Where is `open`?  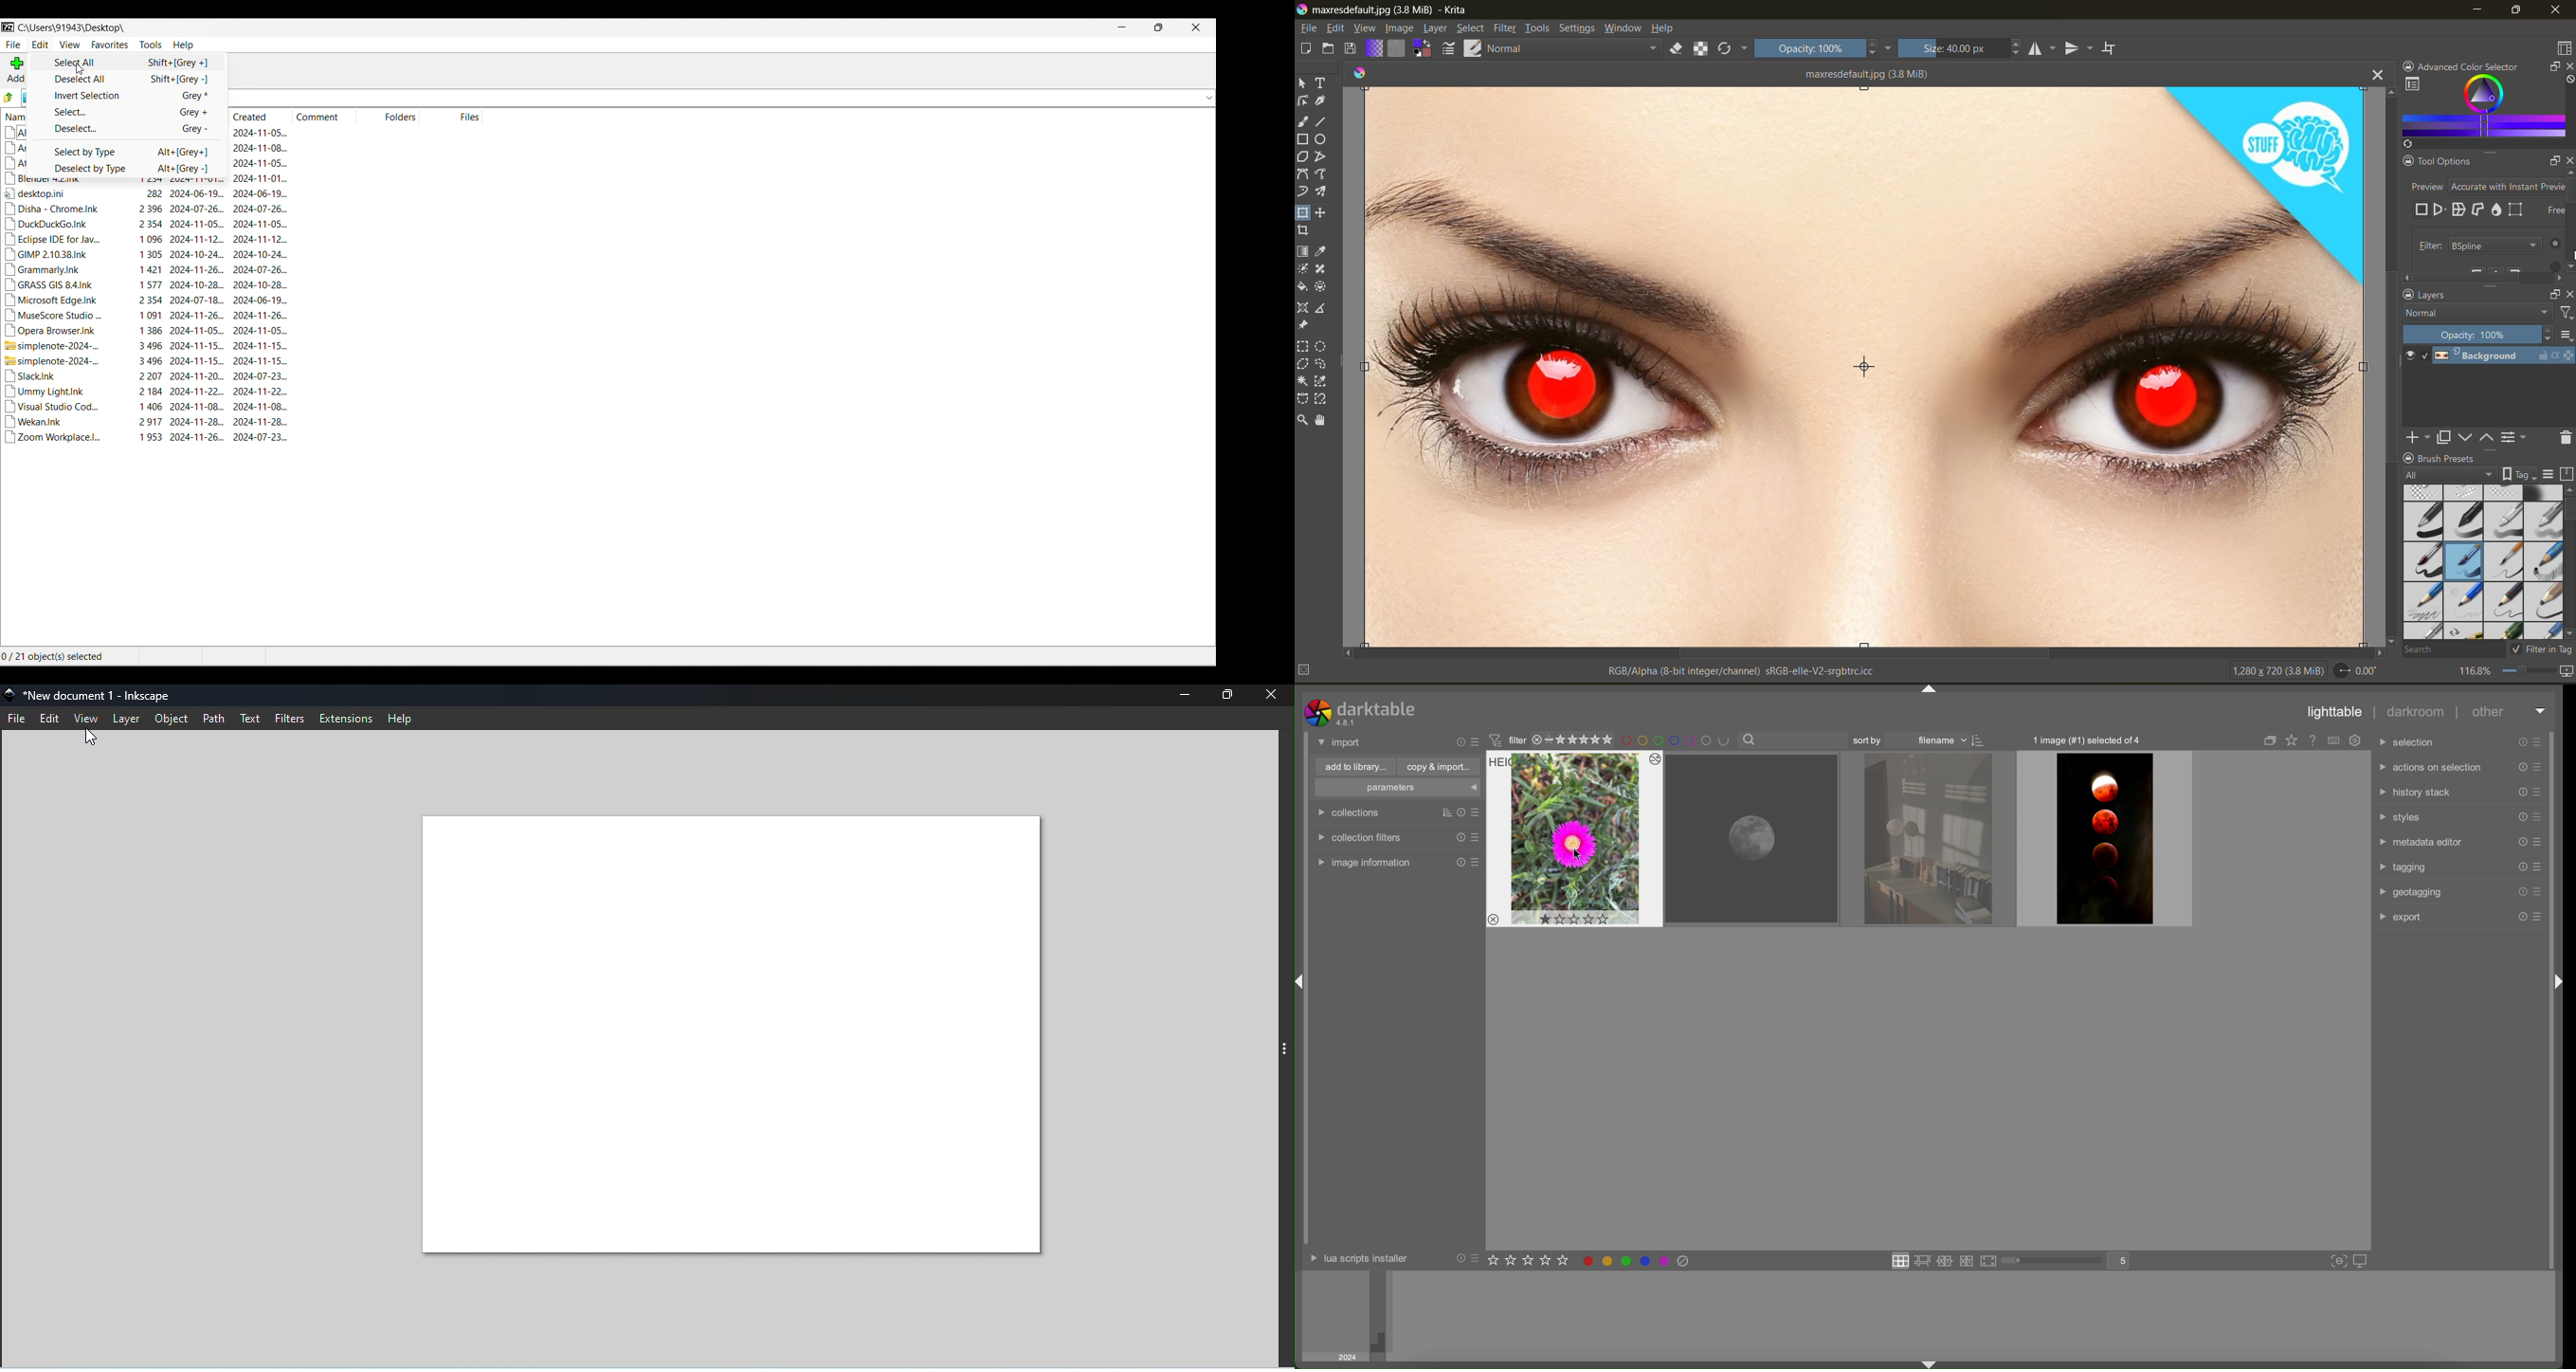
open is located at coordinates (1331, 50).